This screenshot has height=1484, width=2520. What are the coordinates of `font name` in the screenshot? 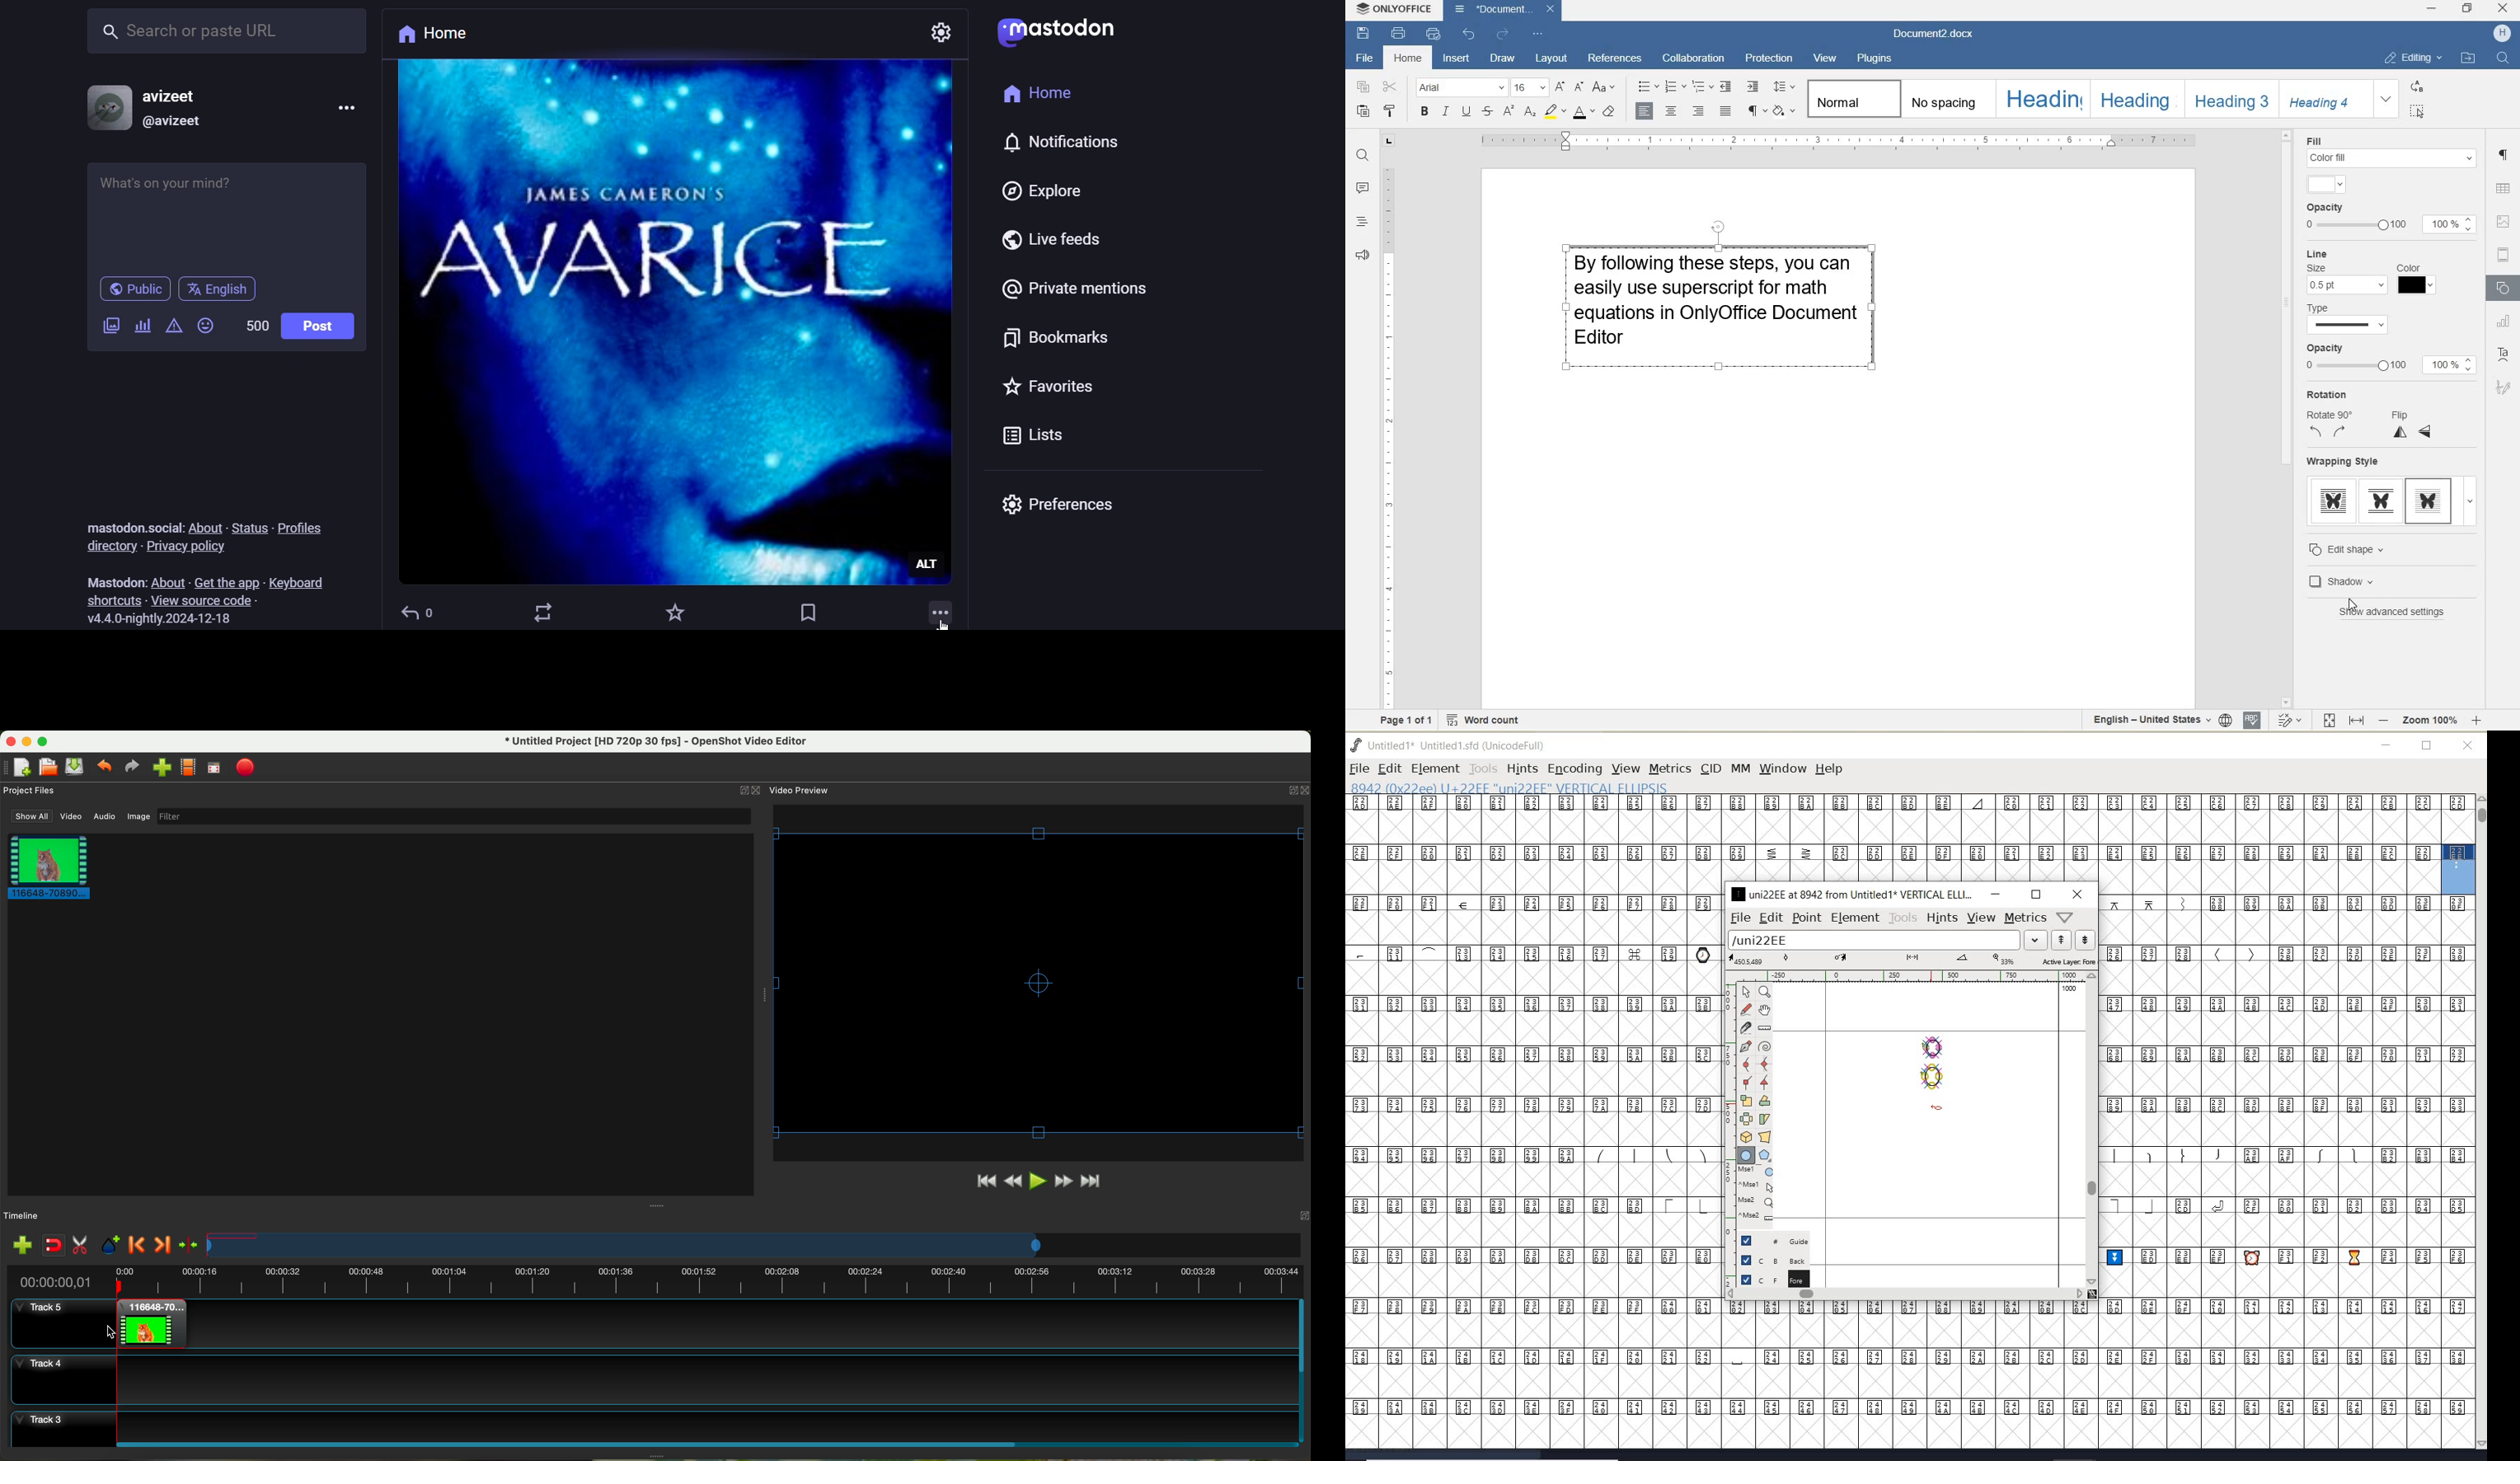 It's located at (1459, 87).